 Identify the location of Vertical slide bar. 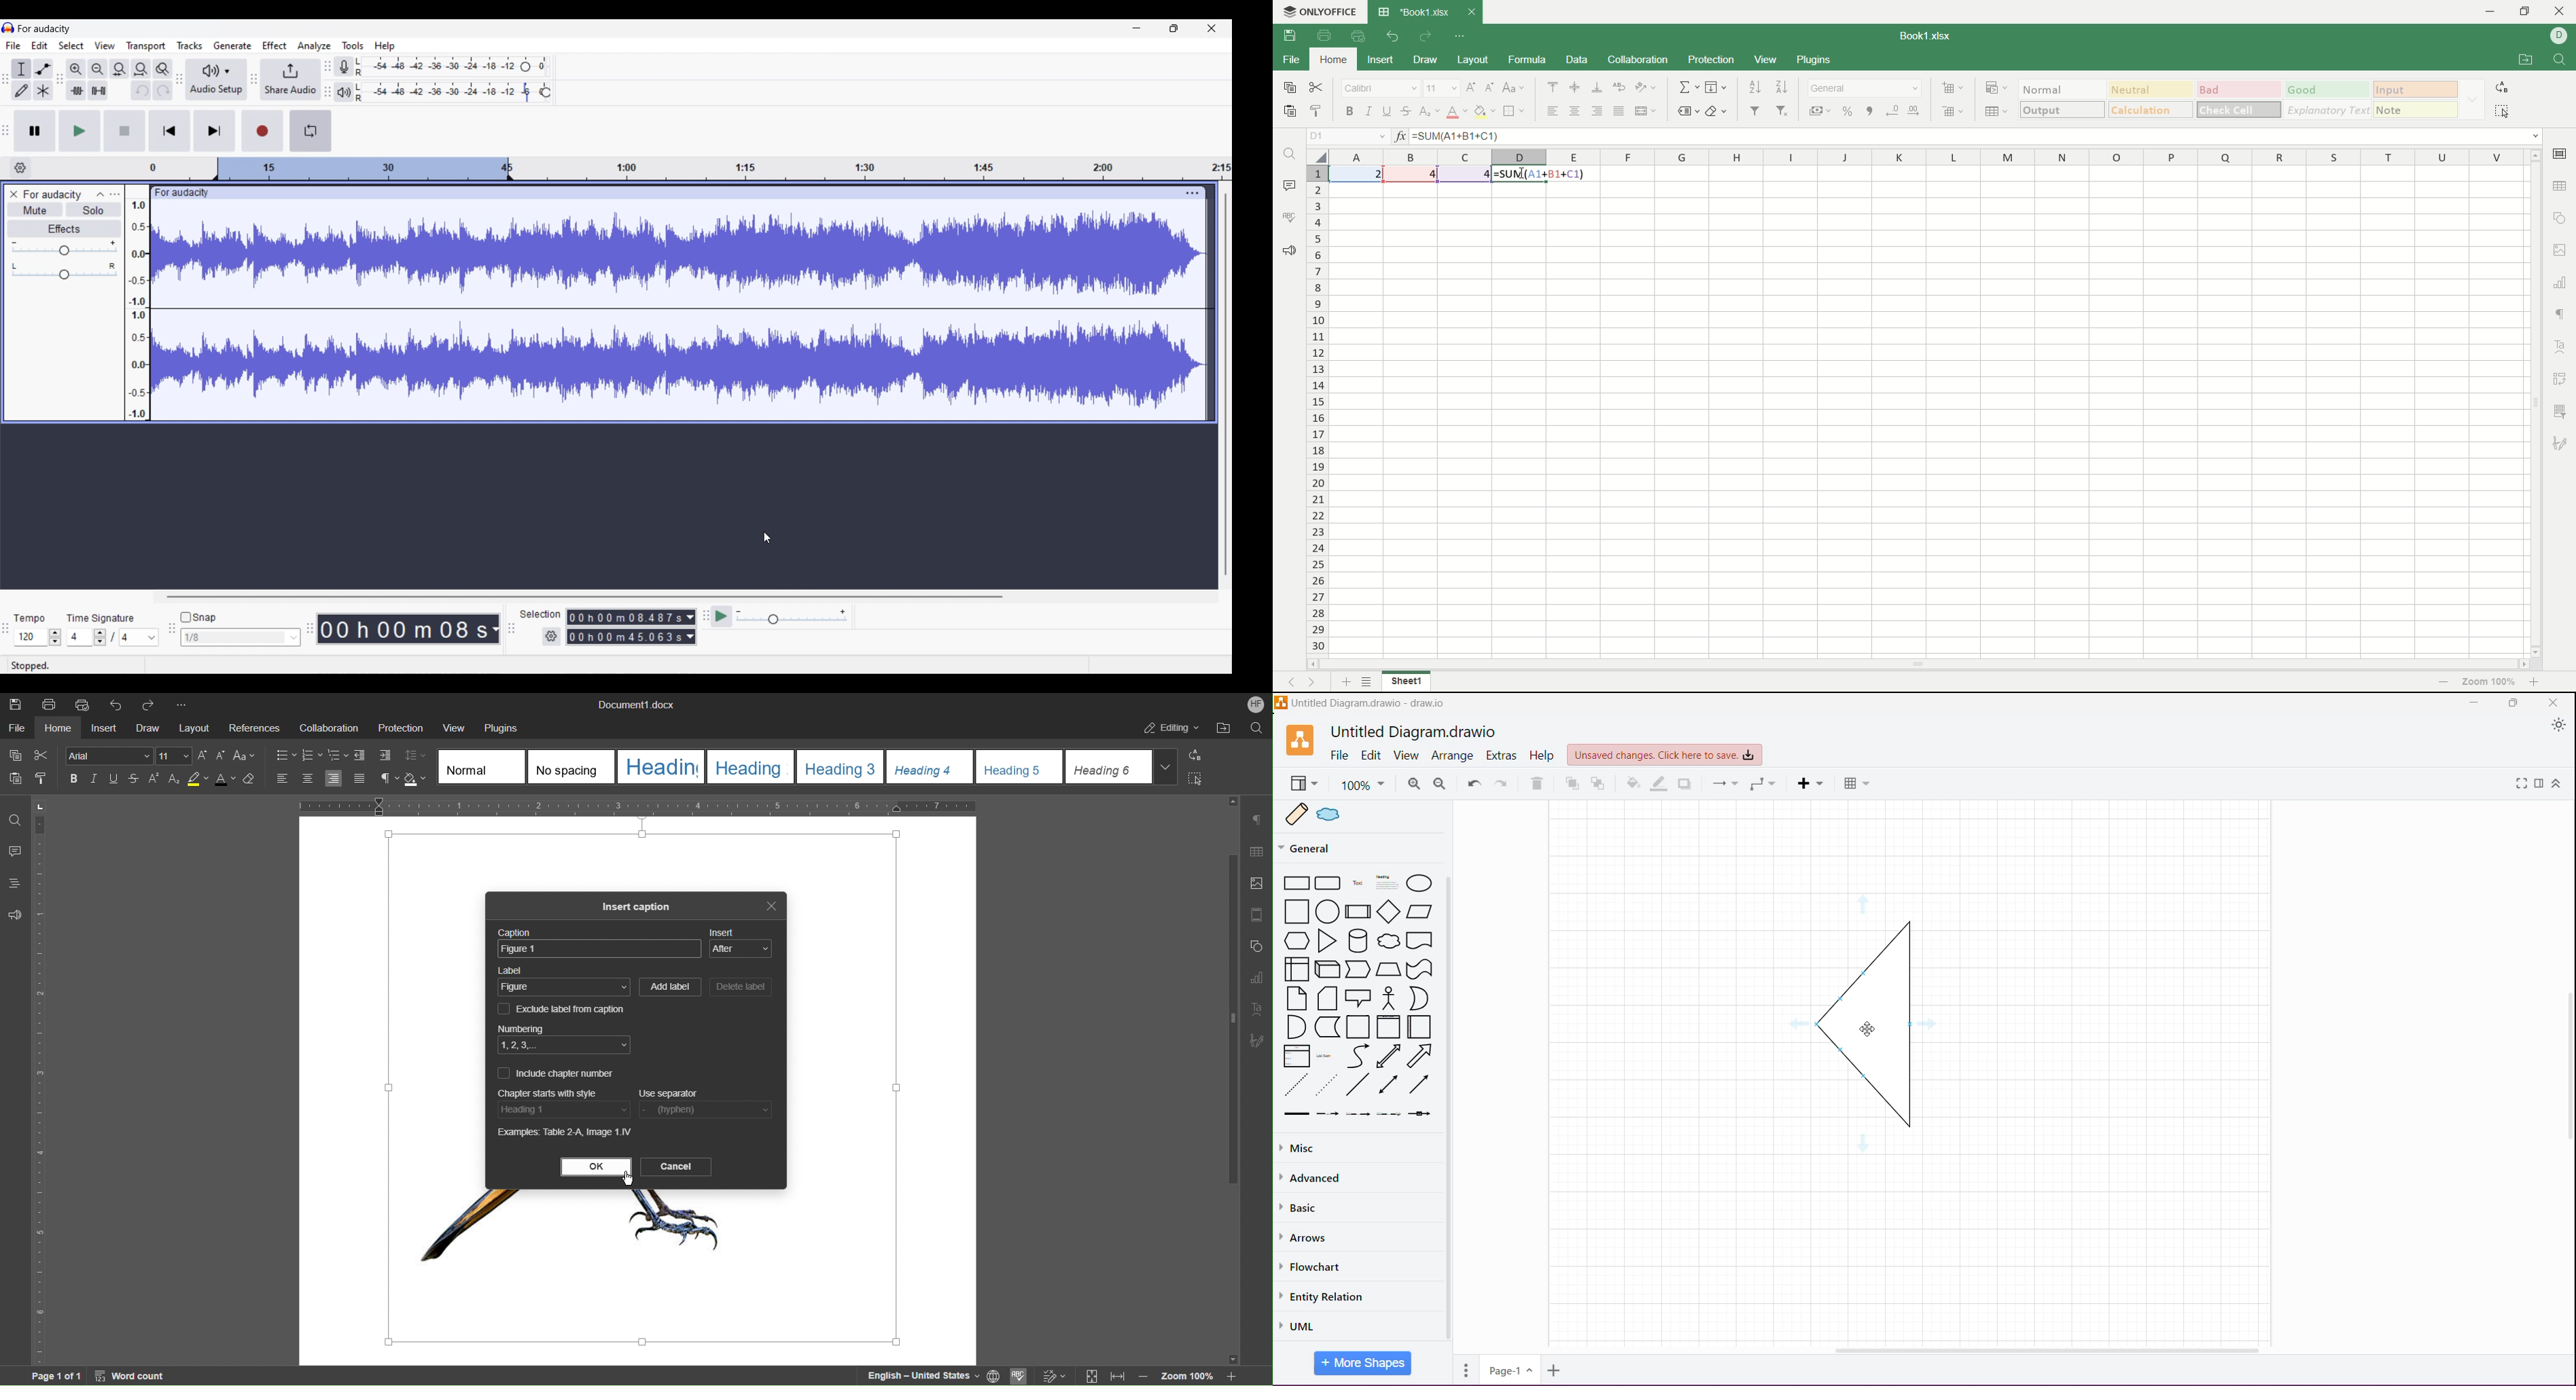
(1226, 384).